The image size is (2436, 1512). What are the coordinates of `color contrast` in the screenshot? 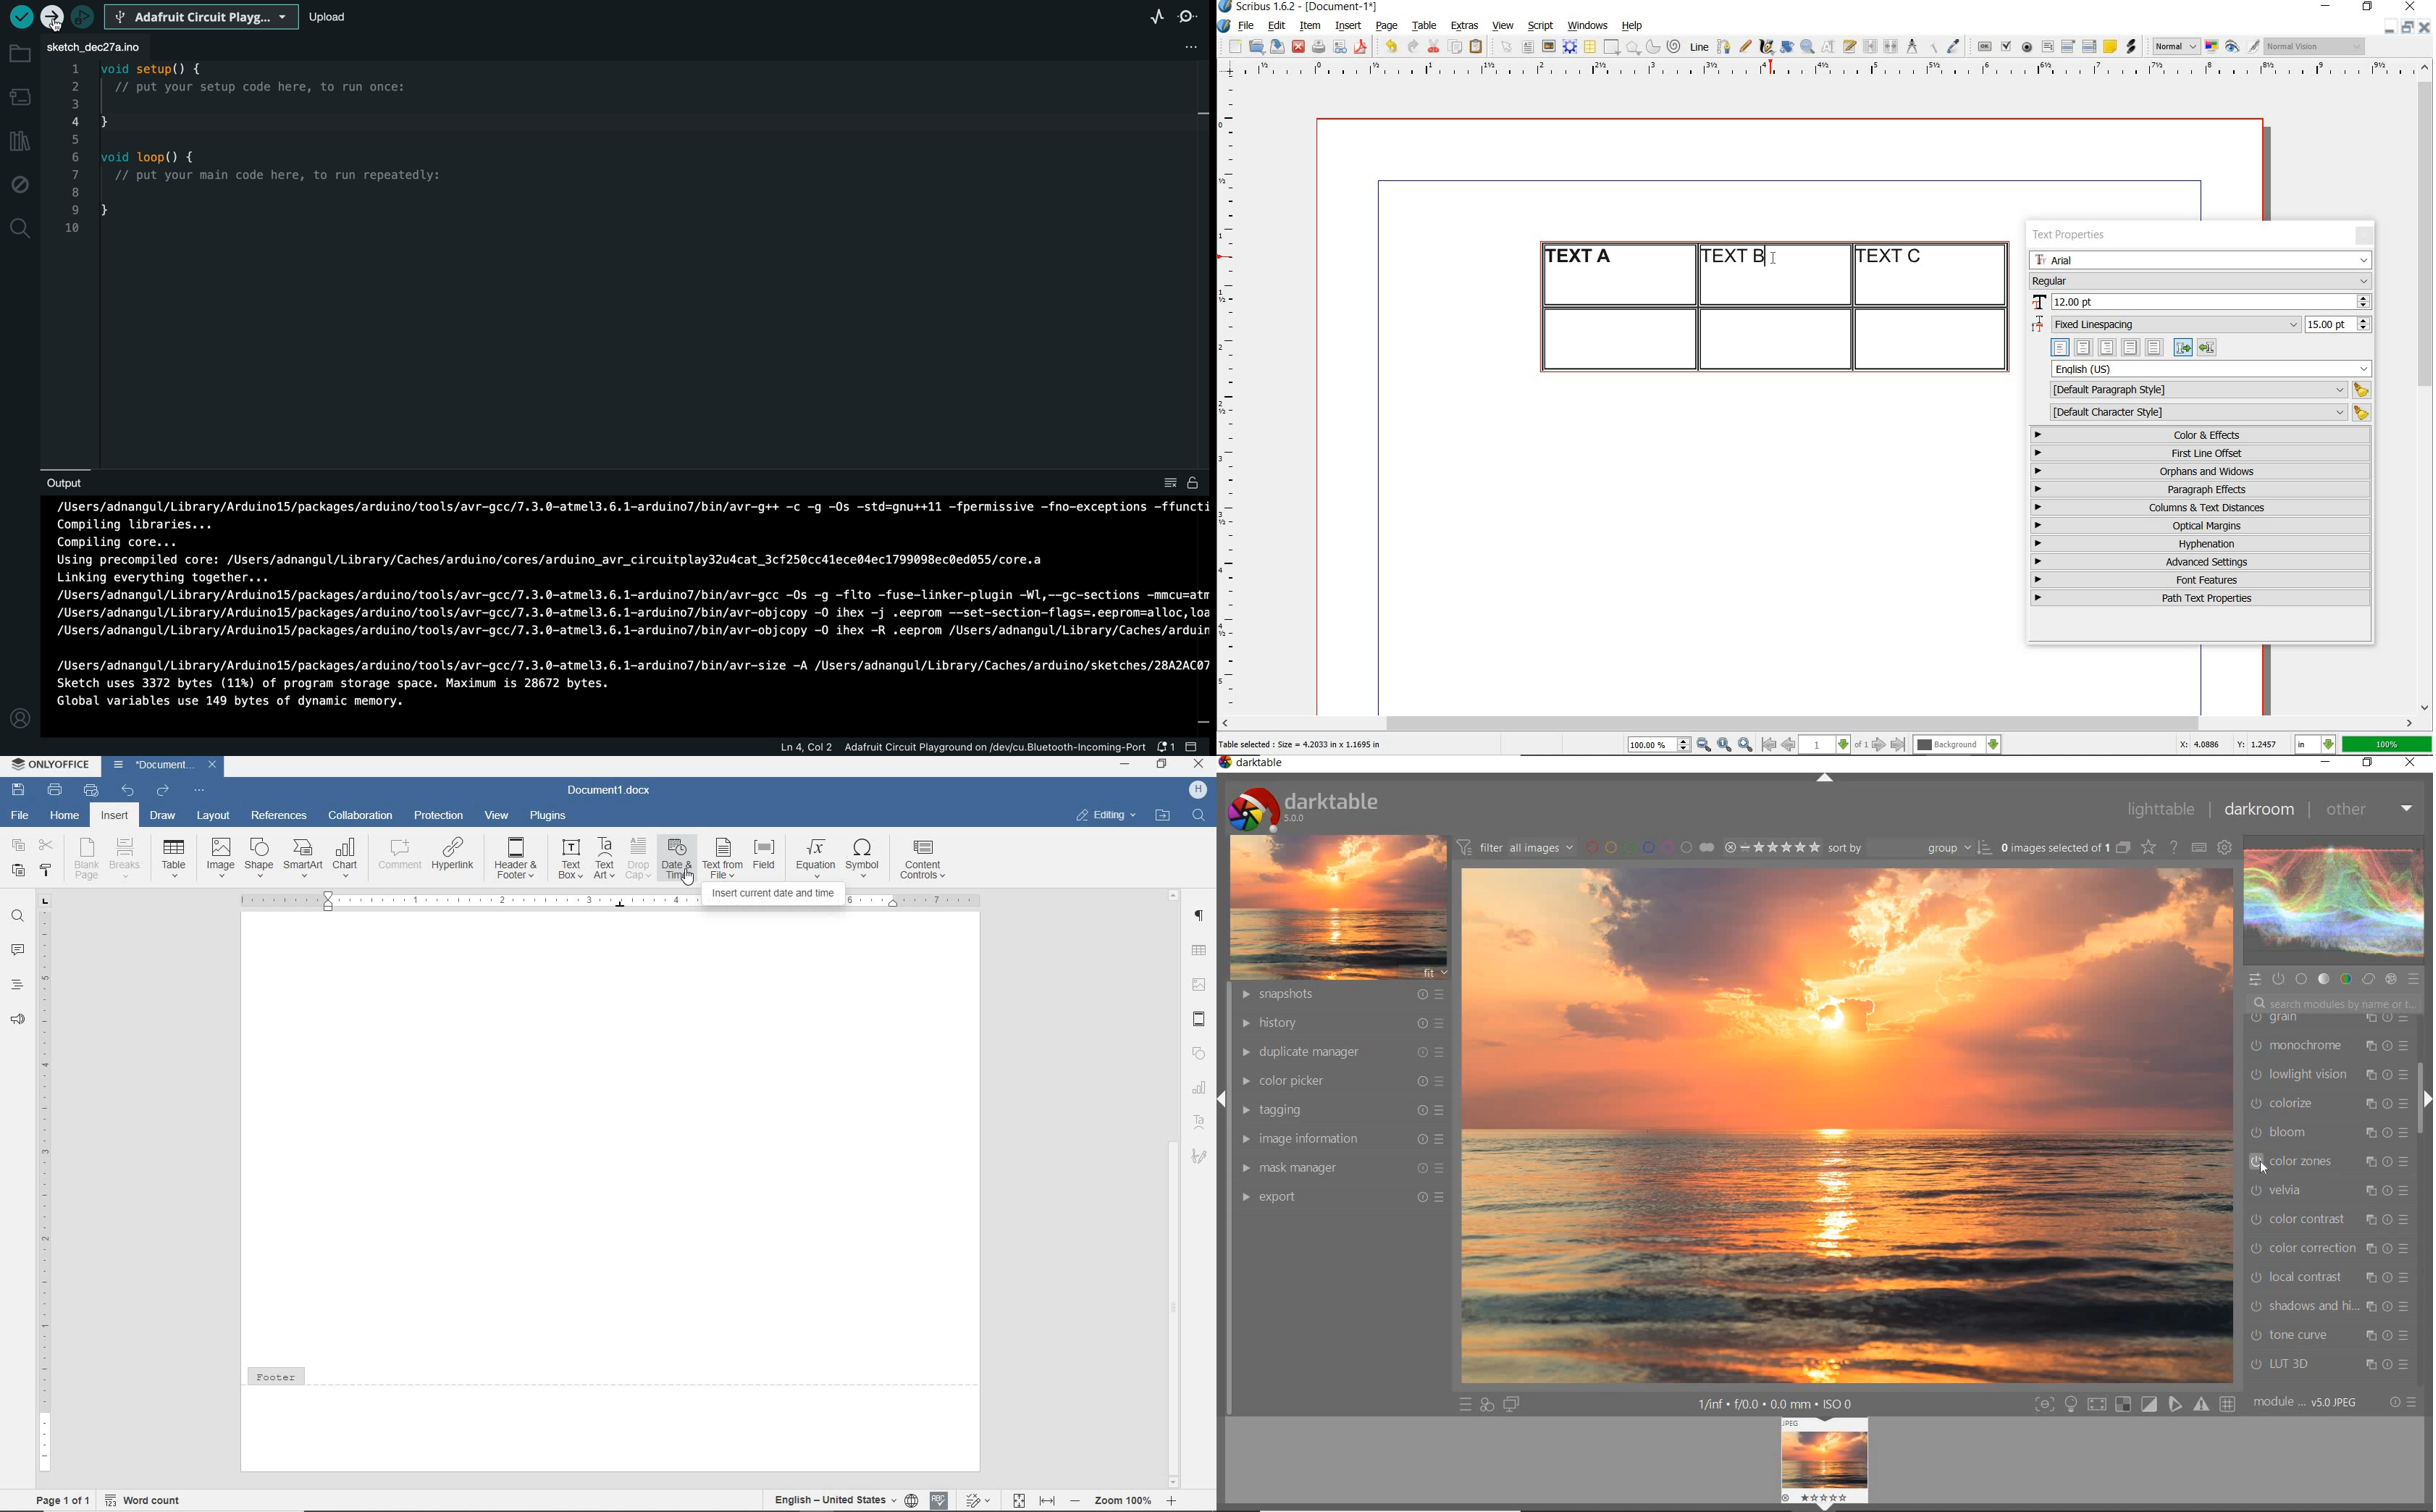 It's located at (2329, 1220).